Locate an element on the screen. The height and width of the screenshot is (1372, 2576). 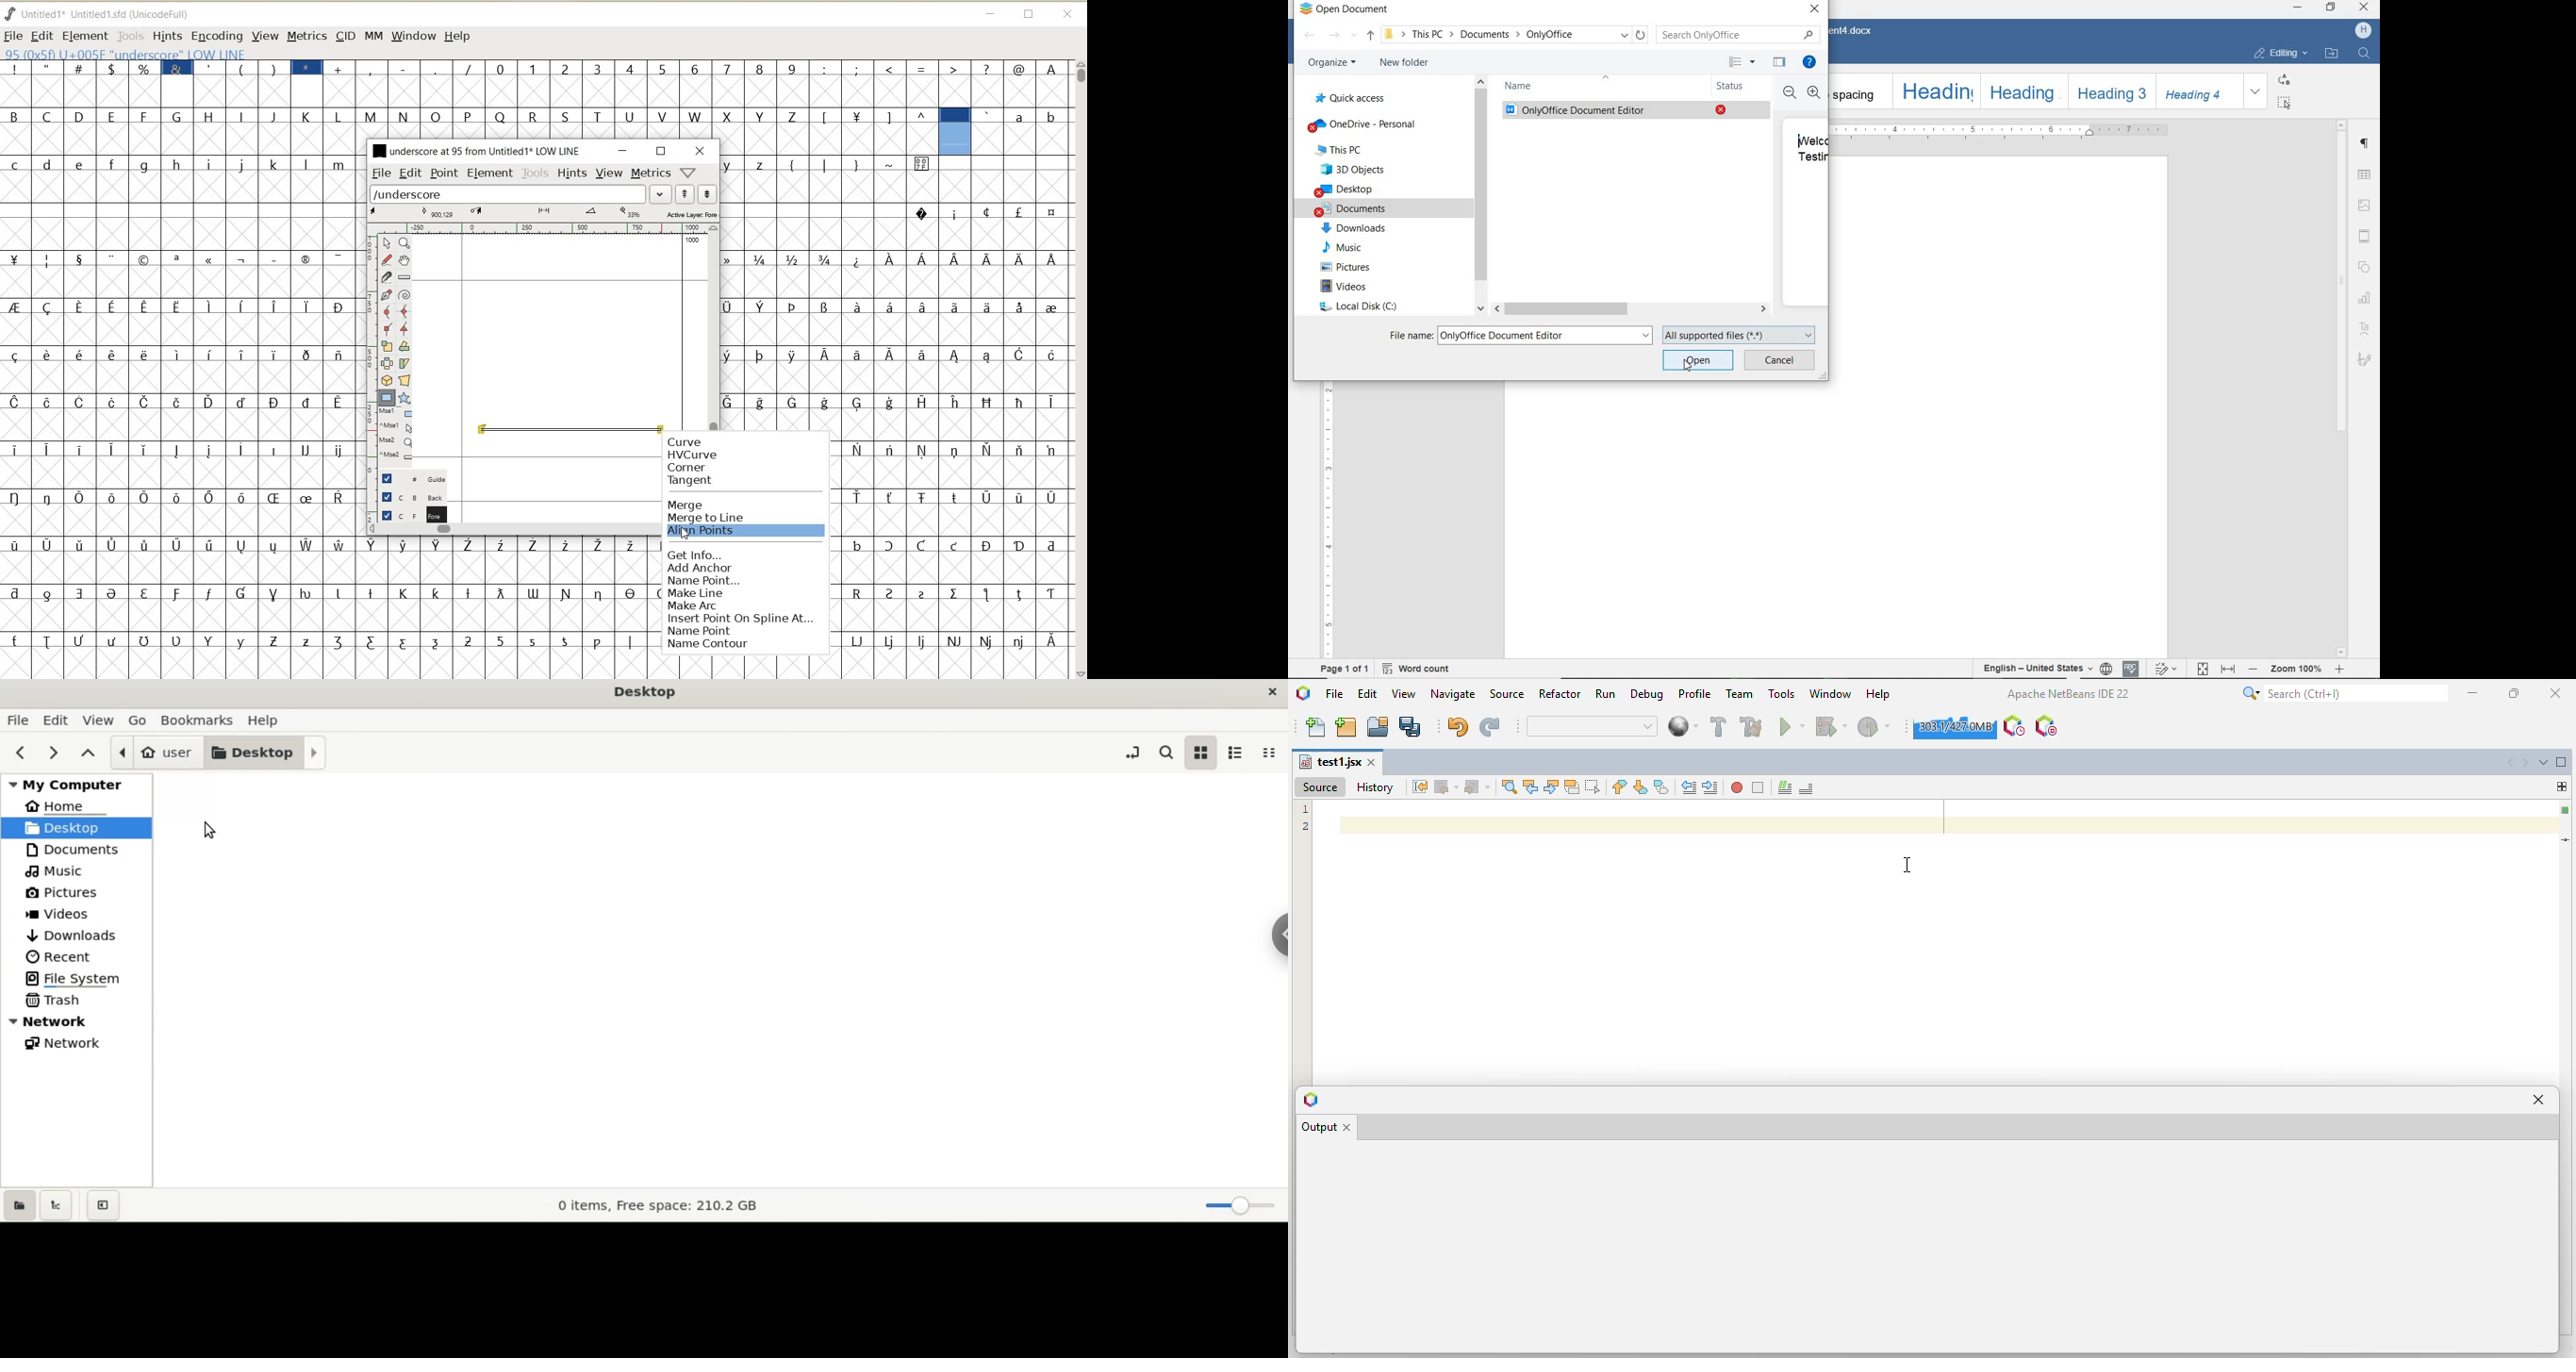
GLYPHY CHARACTERS is located at coordinates (539, 118).